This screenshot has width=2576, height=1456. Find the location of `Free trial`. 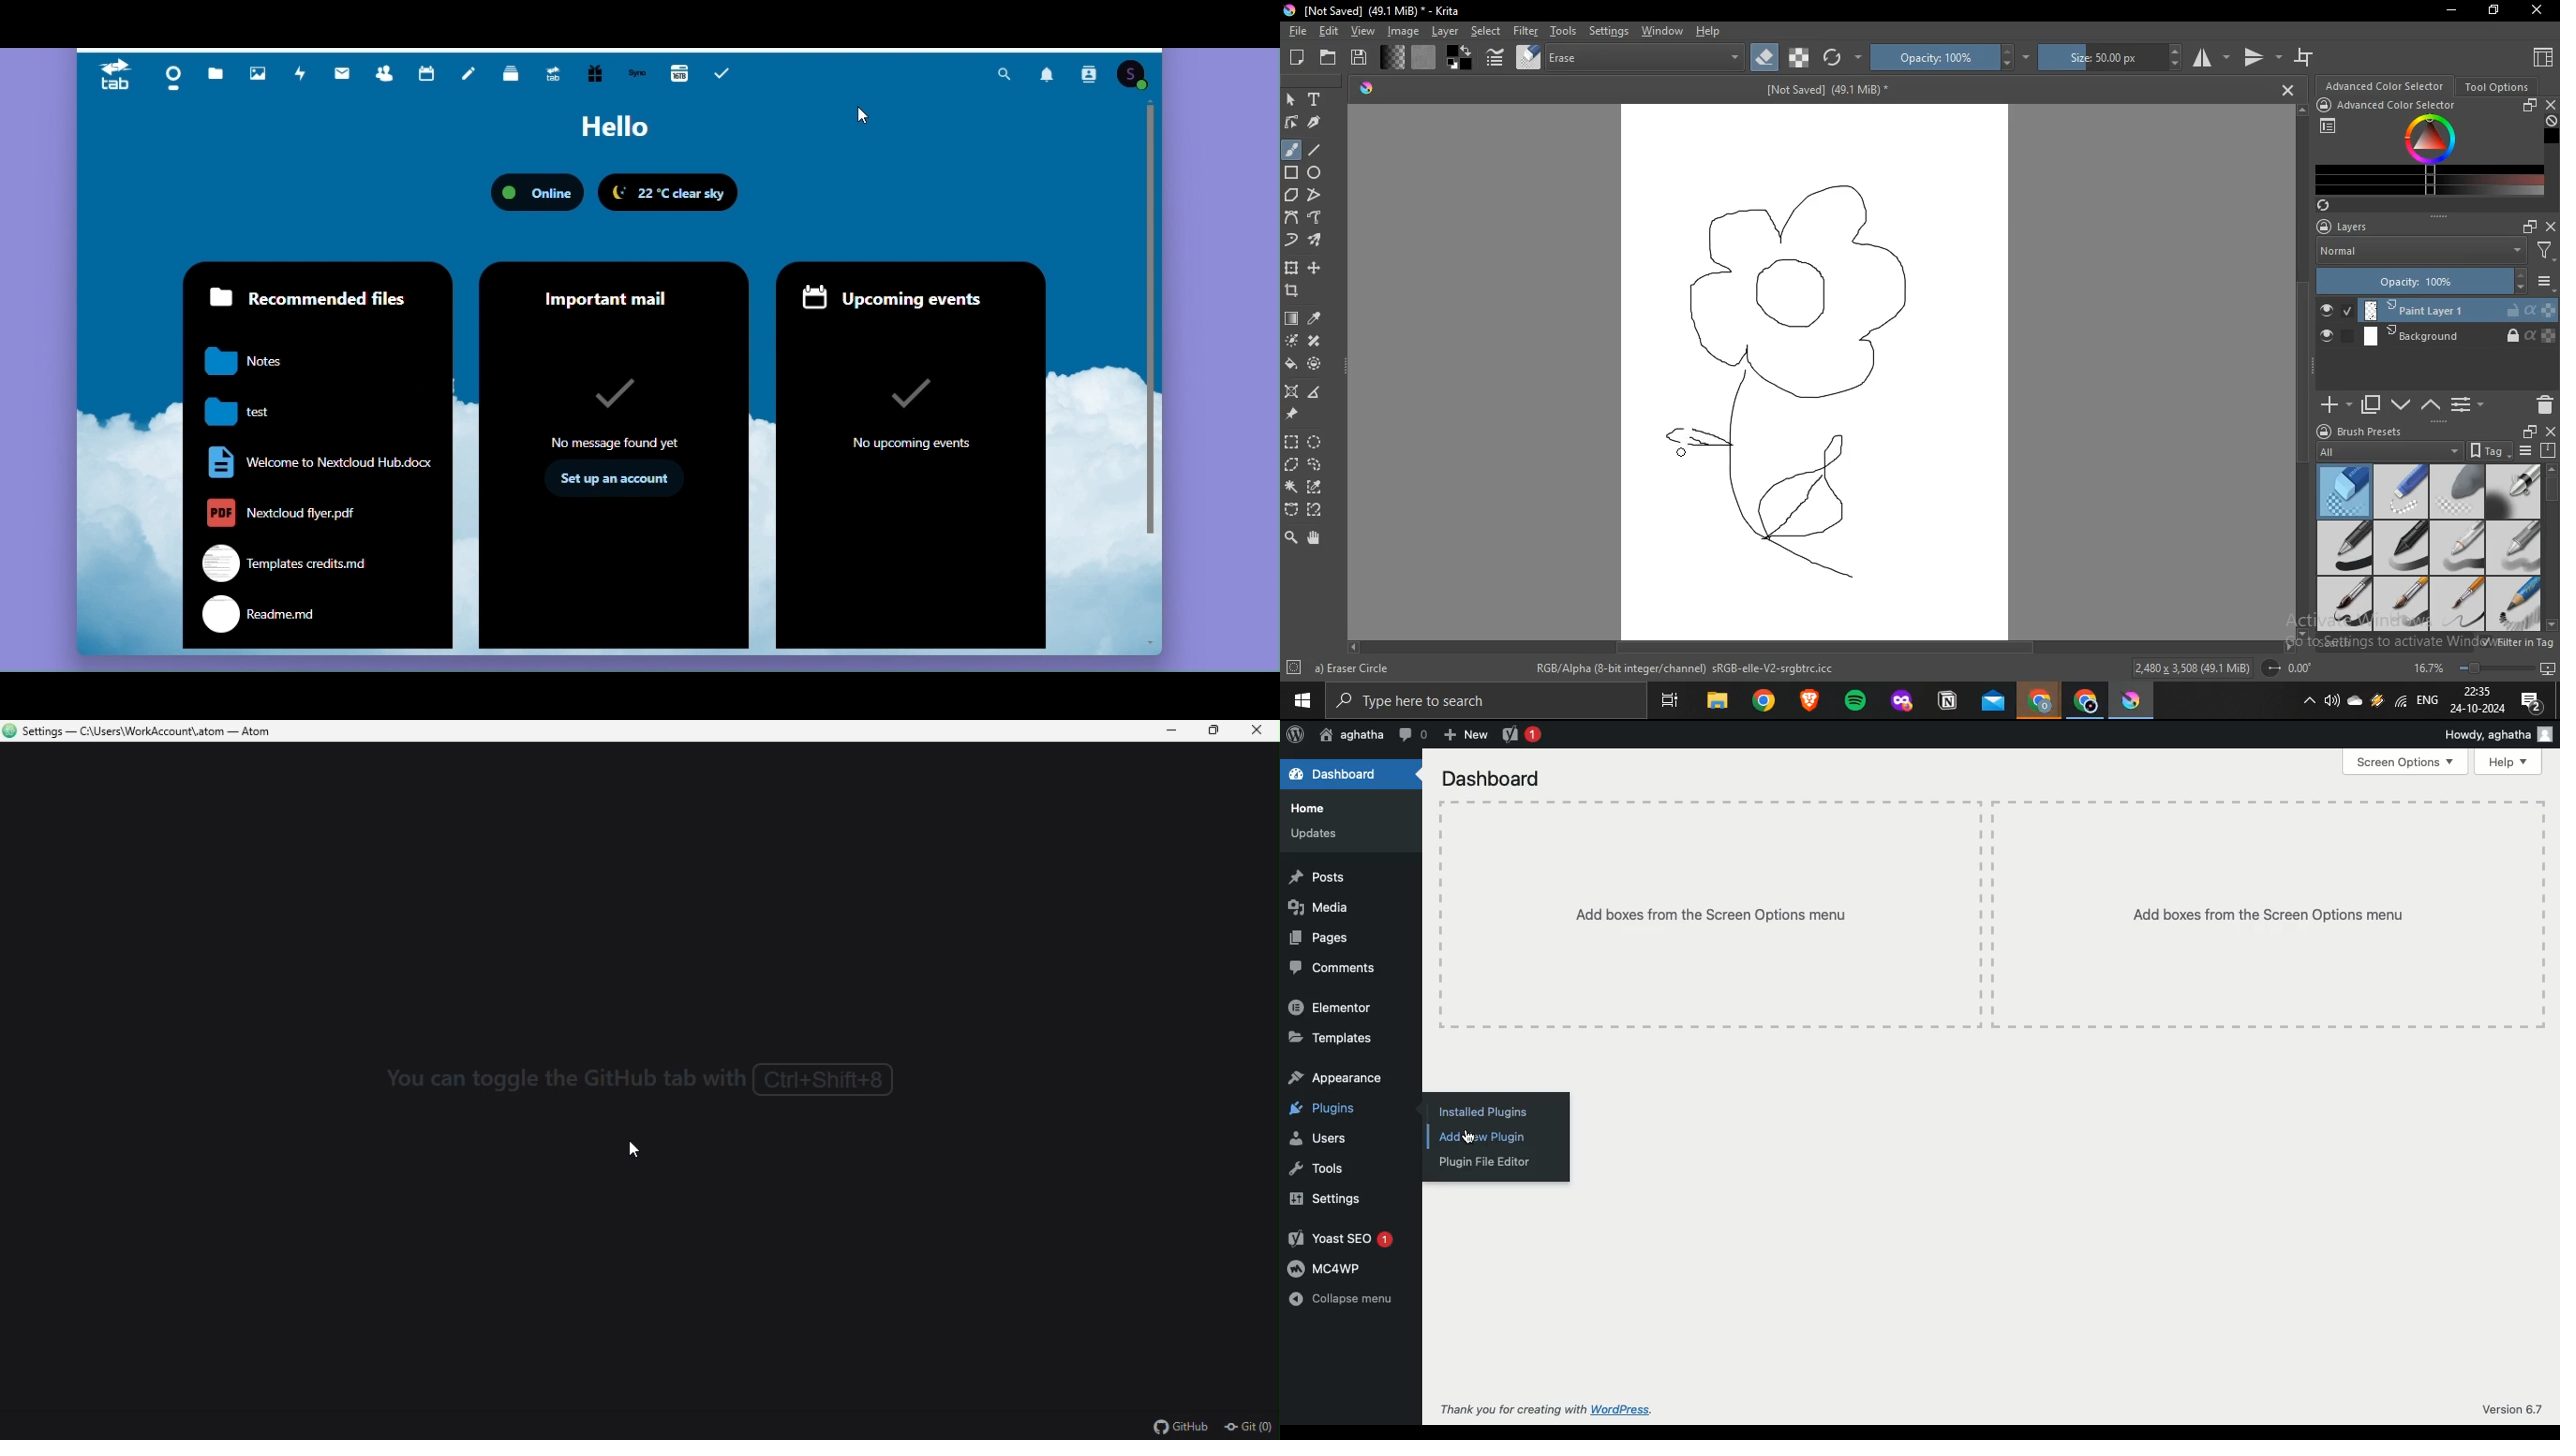

Free trial is located at coordinates (594, 75).